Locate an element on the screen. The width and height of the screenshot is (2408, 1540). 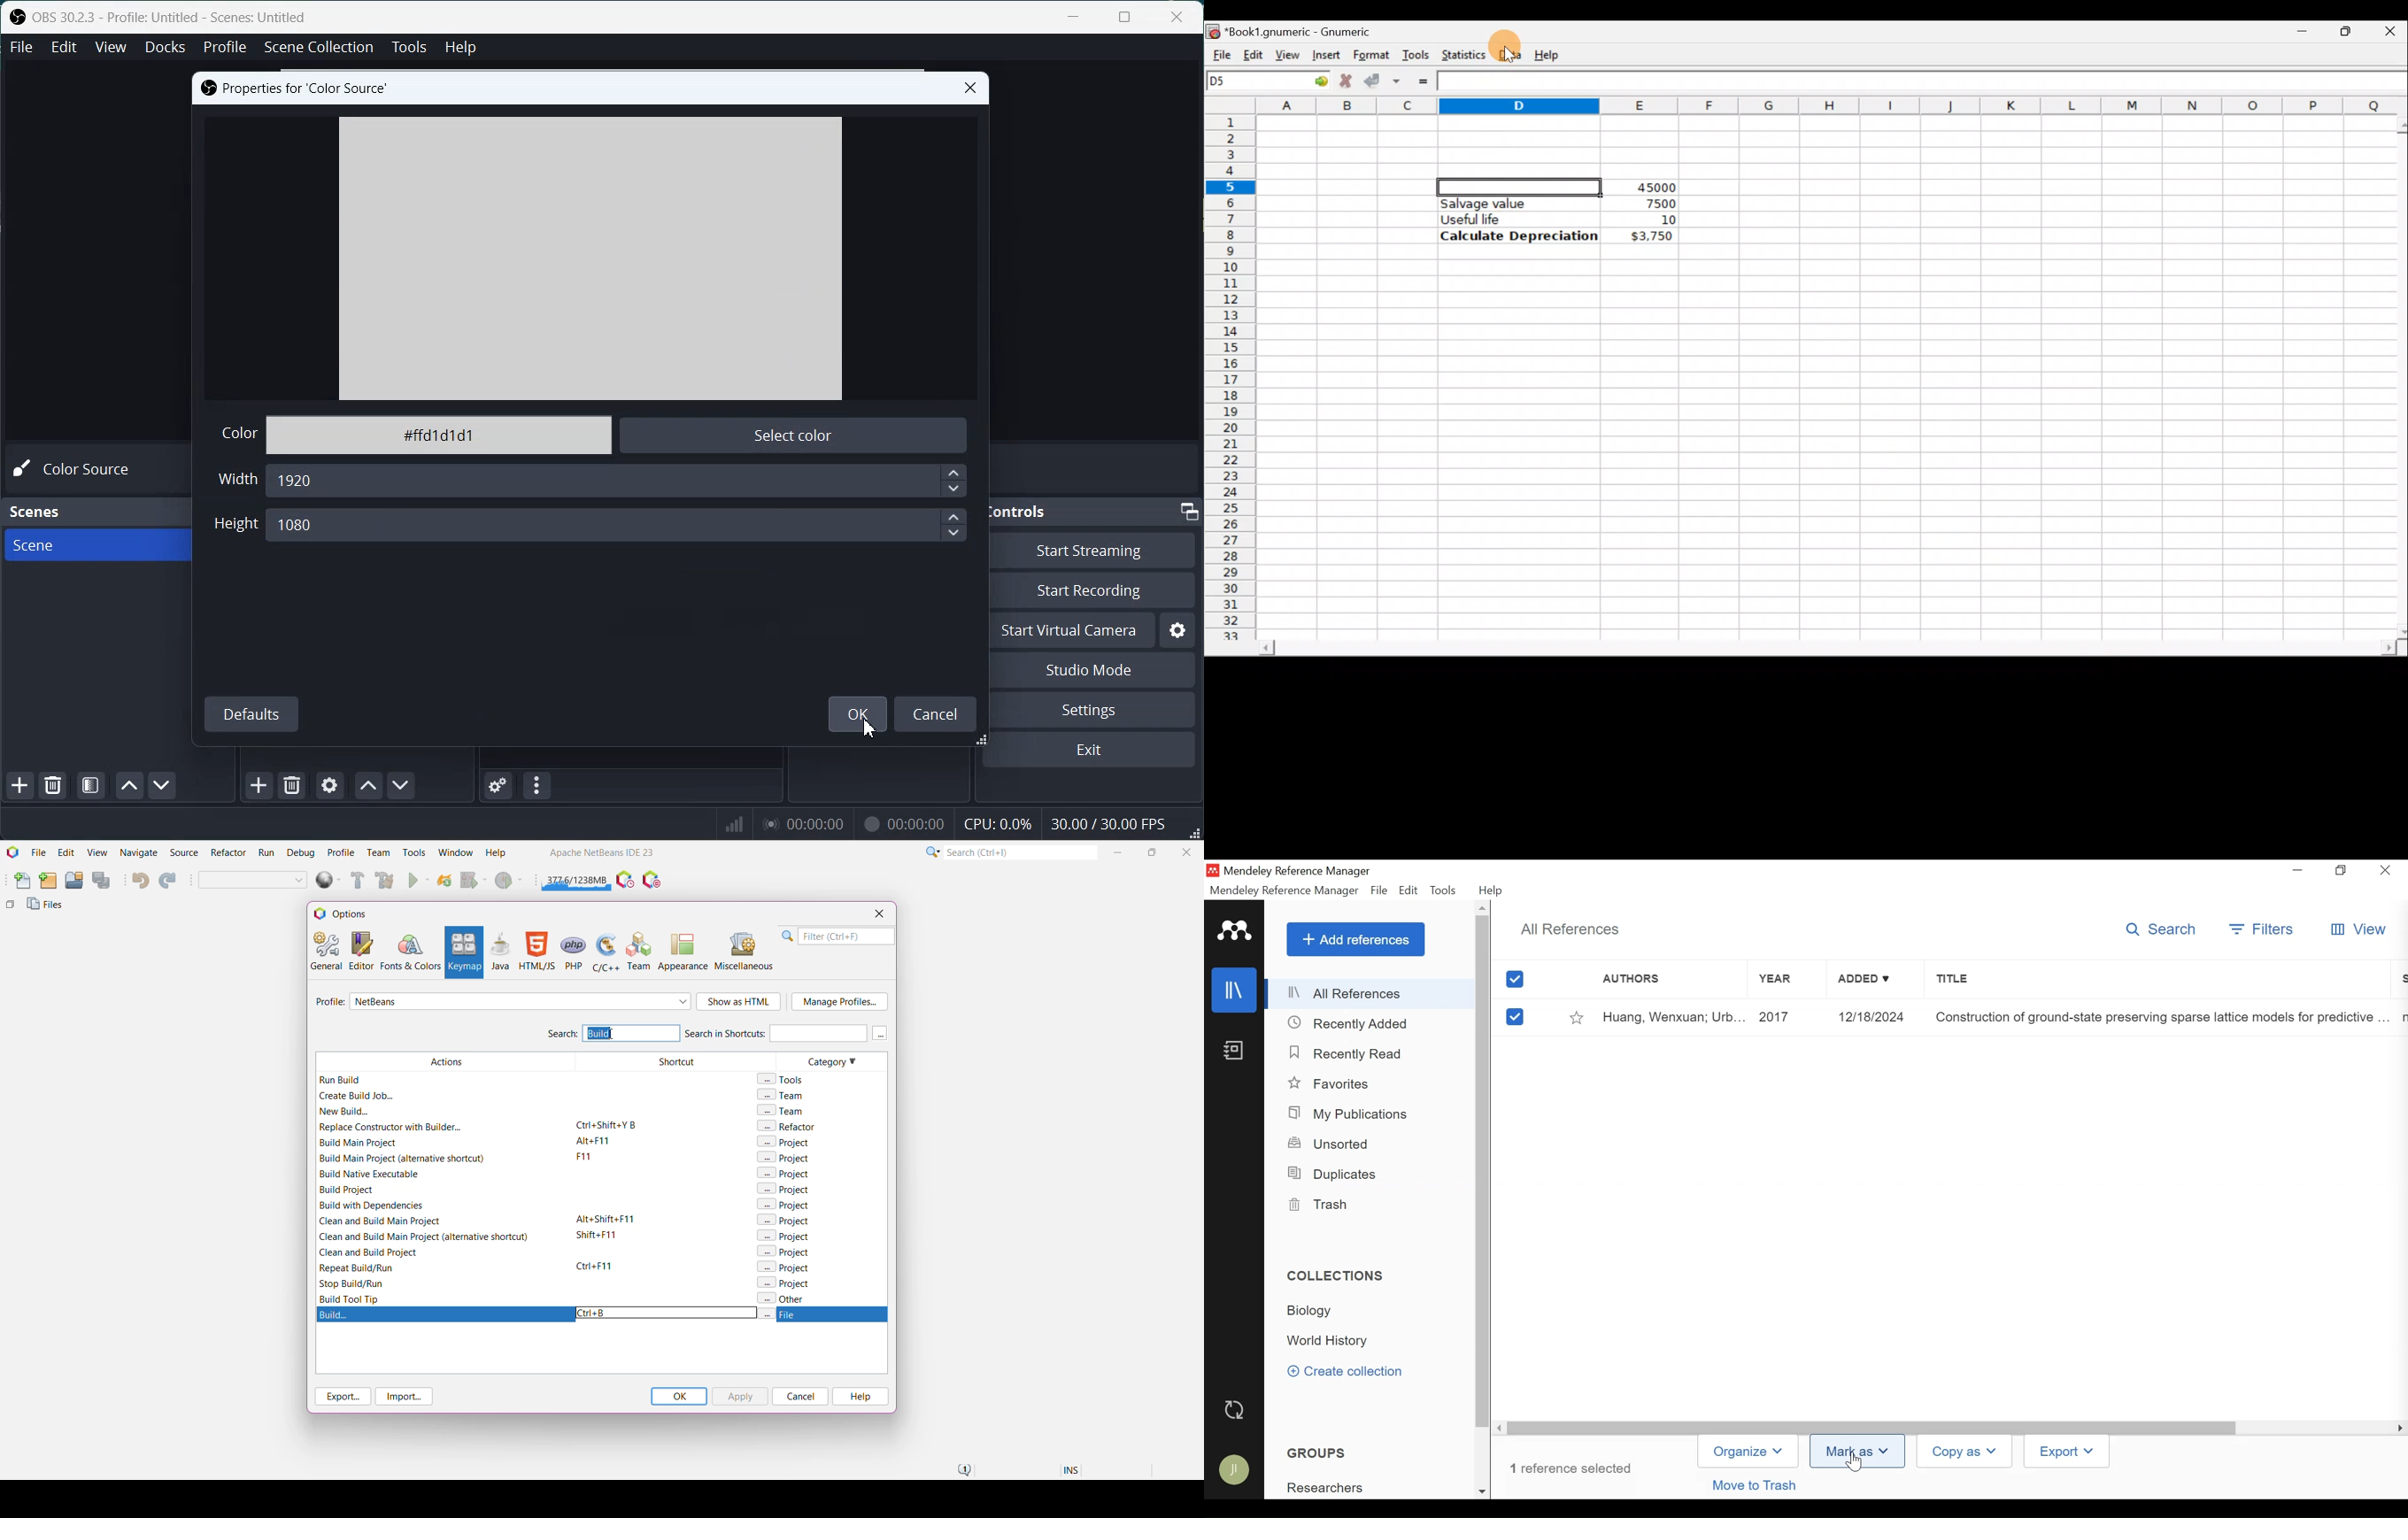
Help is located at coordinates (460, 48).